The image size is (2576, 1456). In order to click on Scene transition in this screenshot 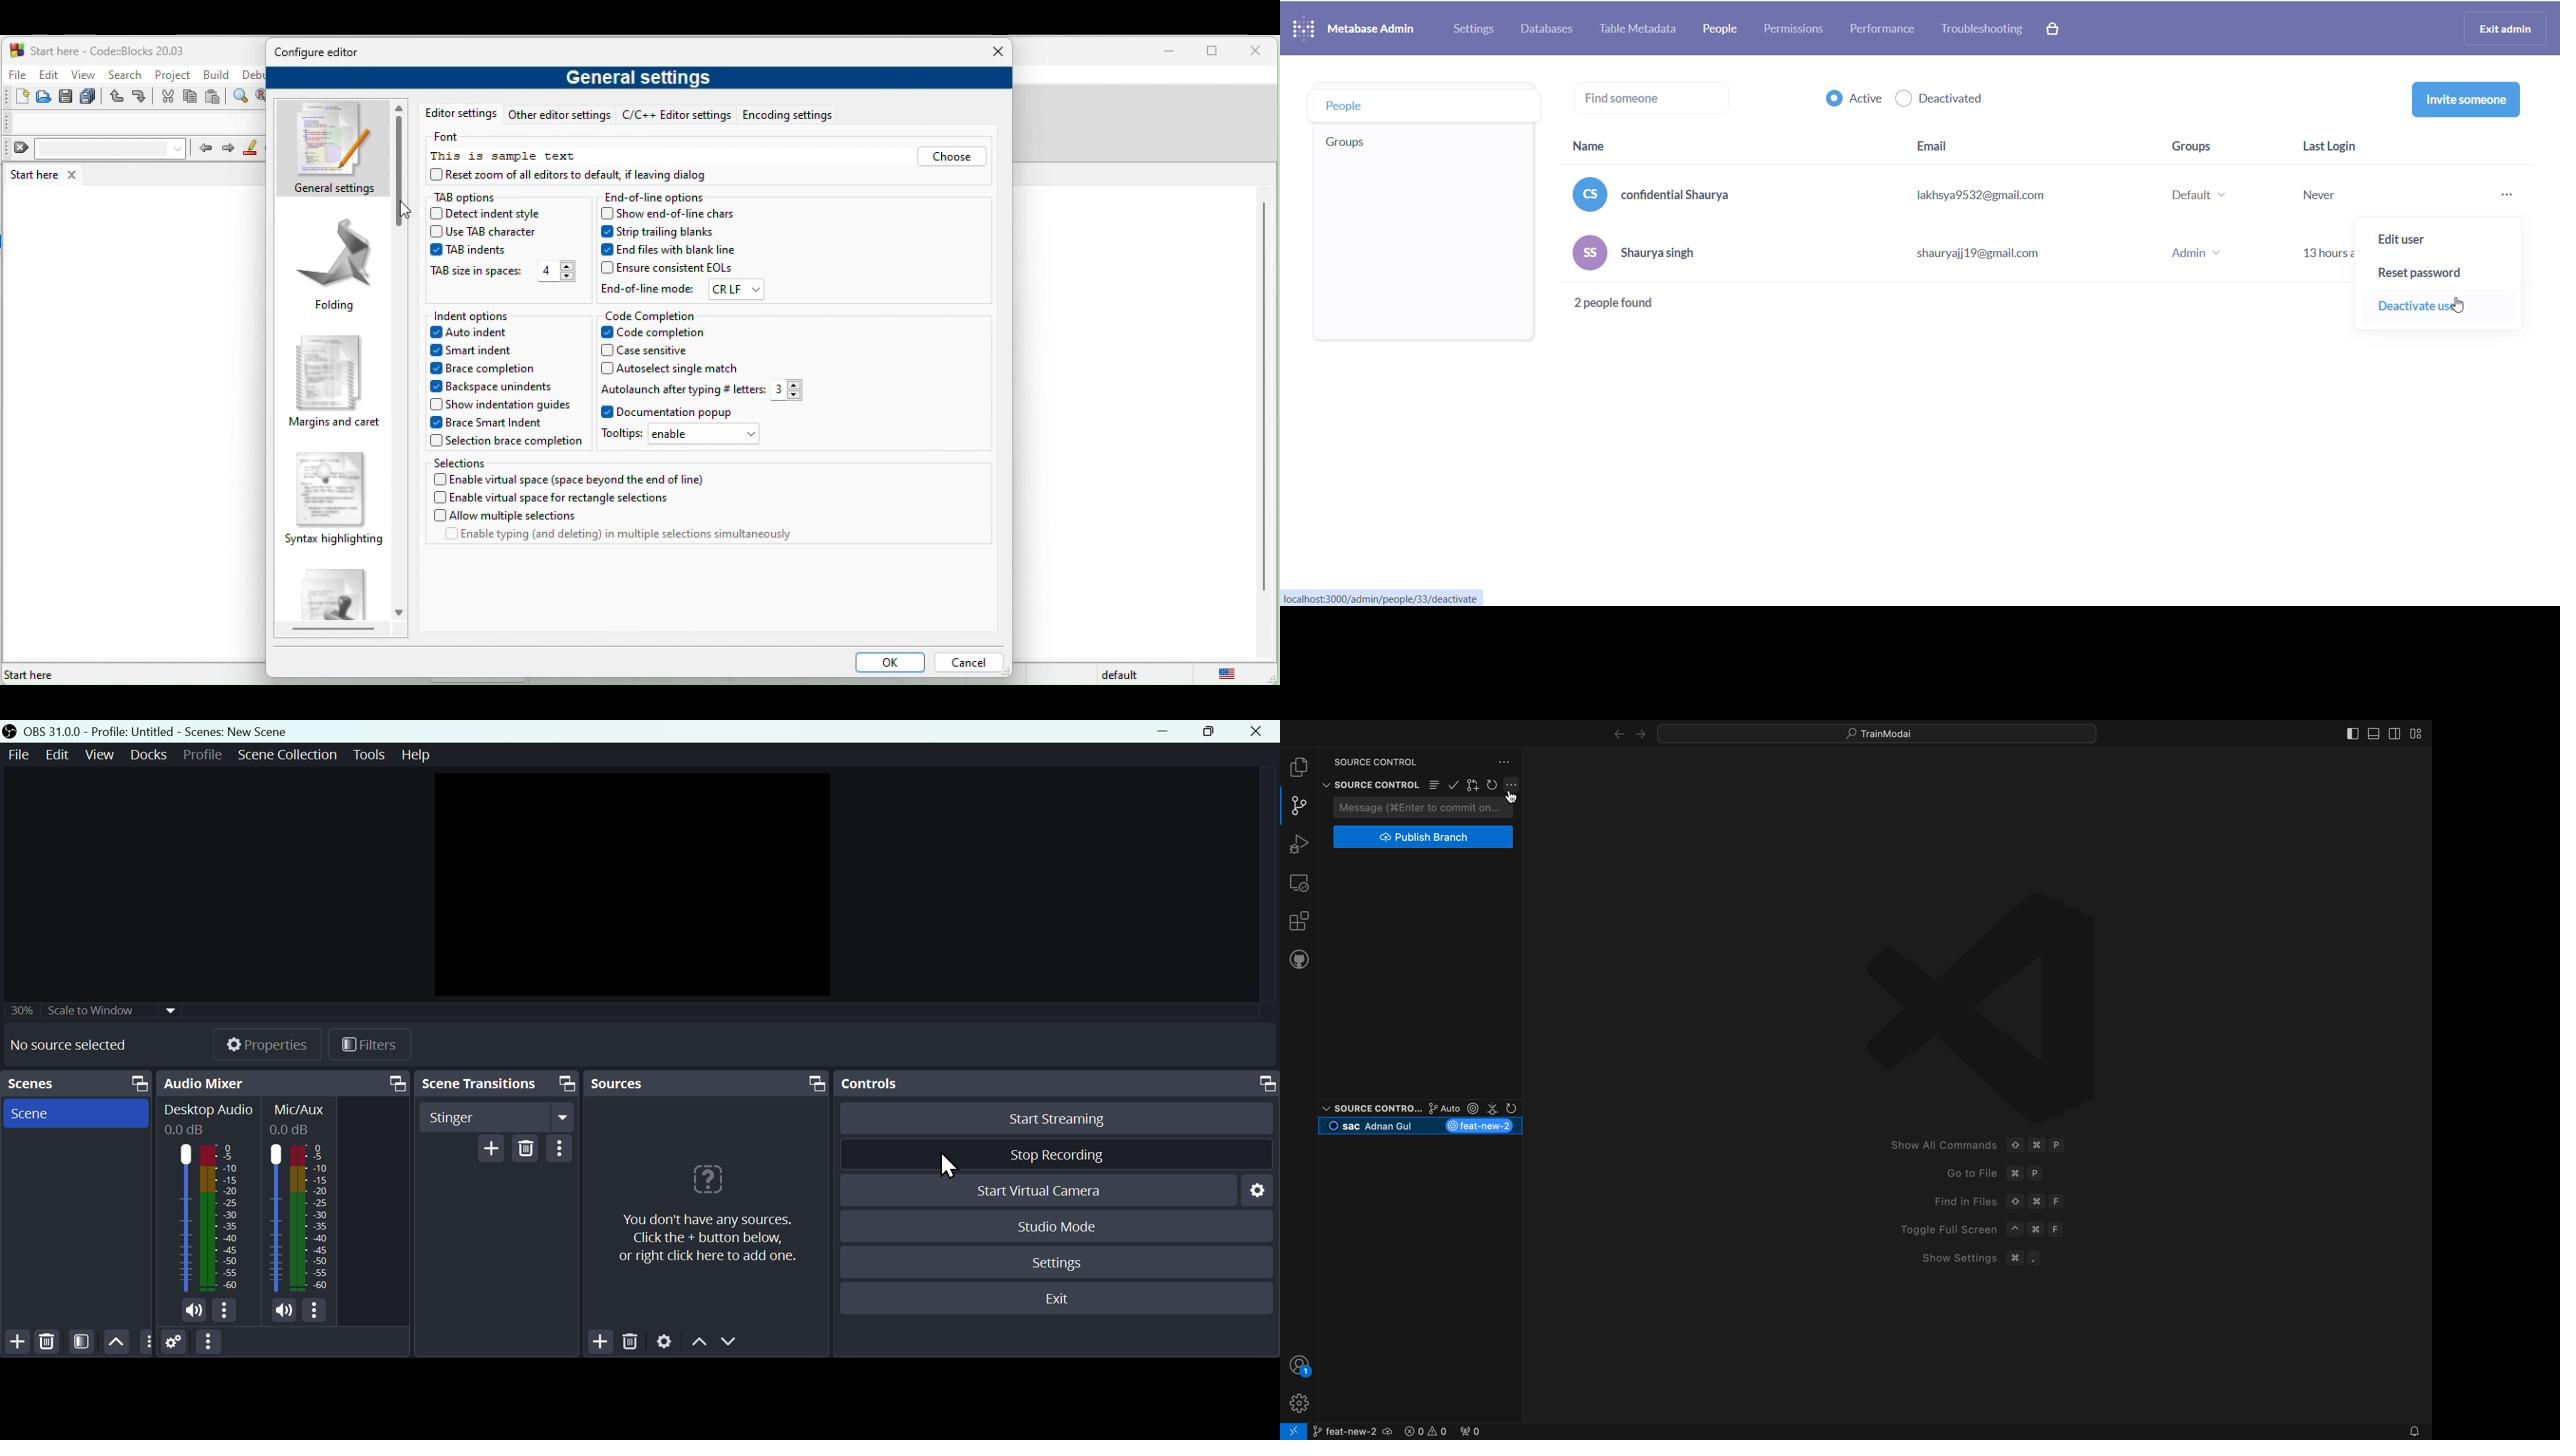, I will do `click(480, 1084)`.